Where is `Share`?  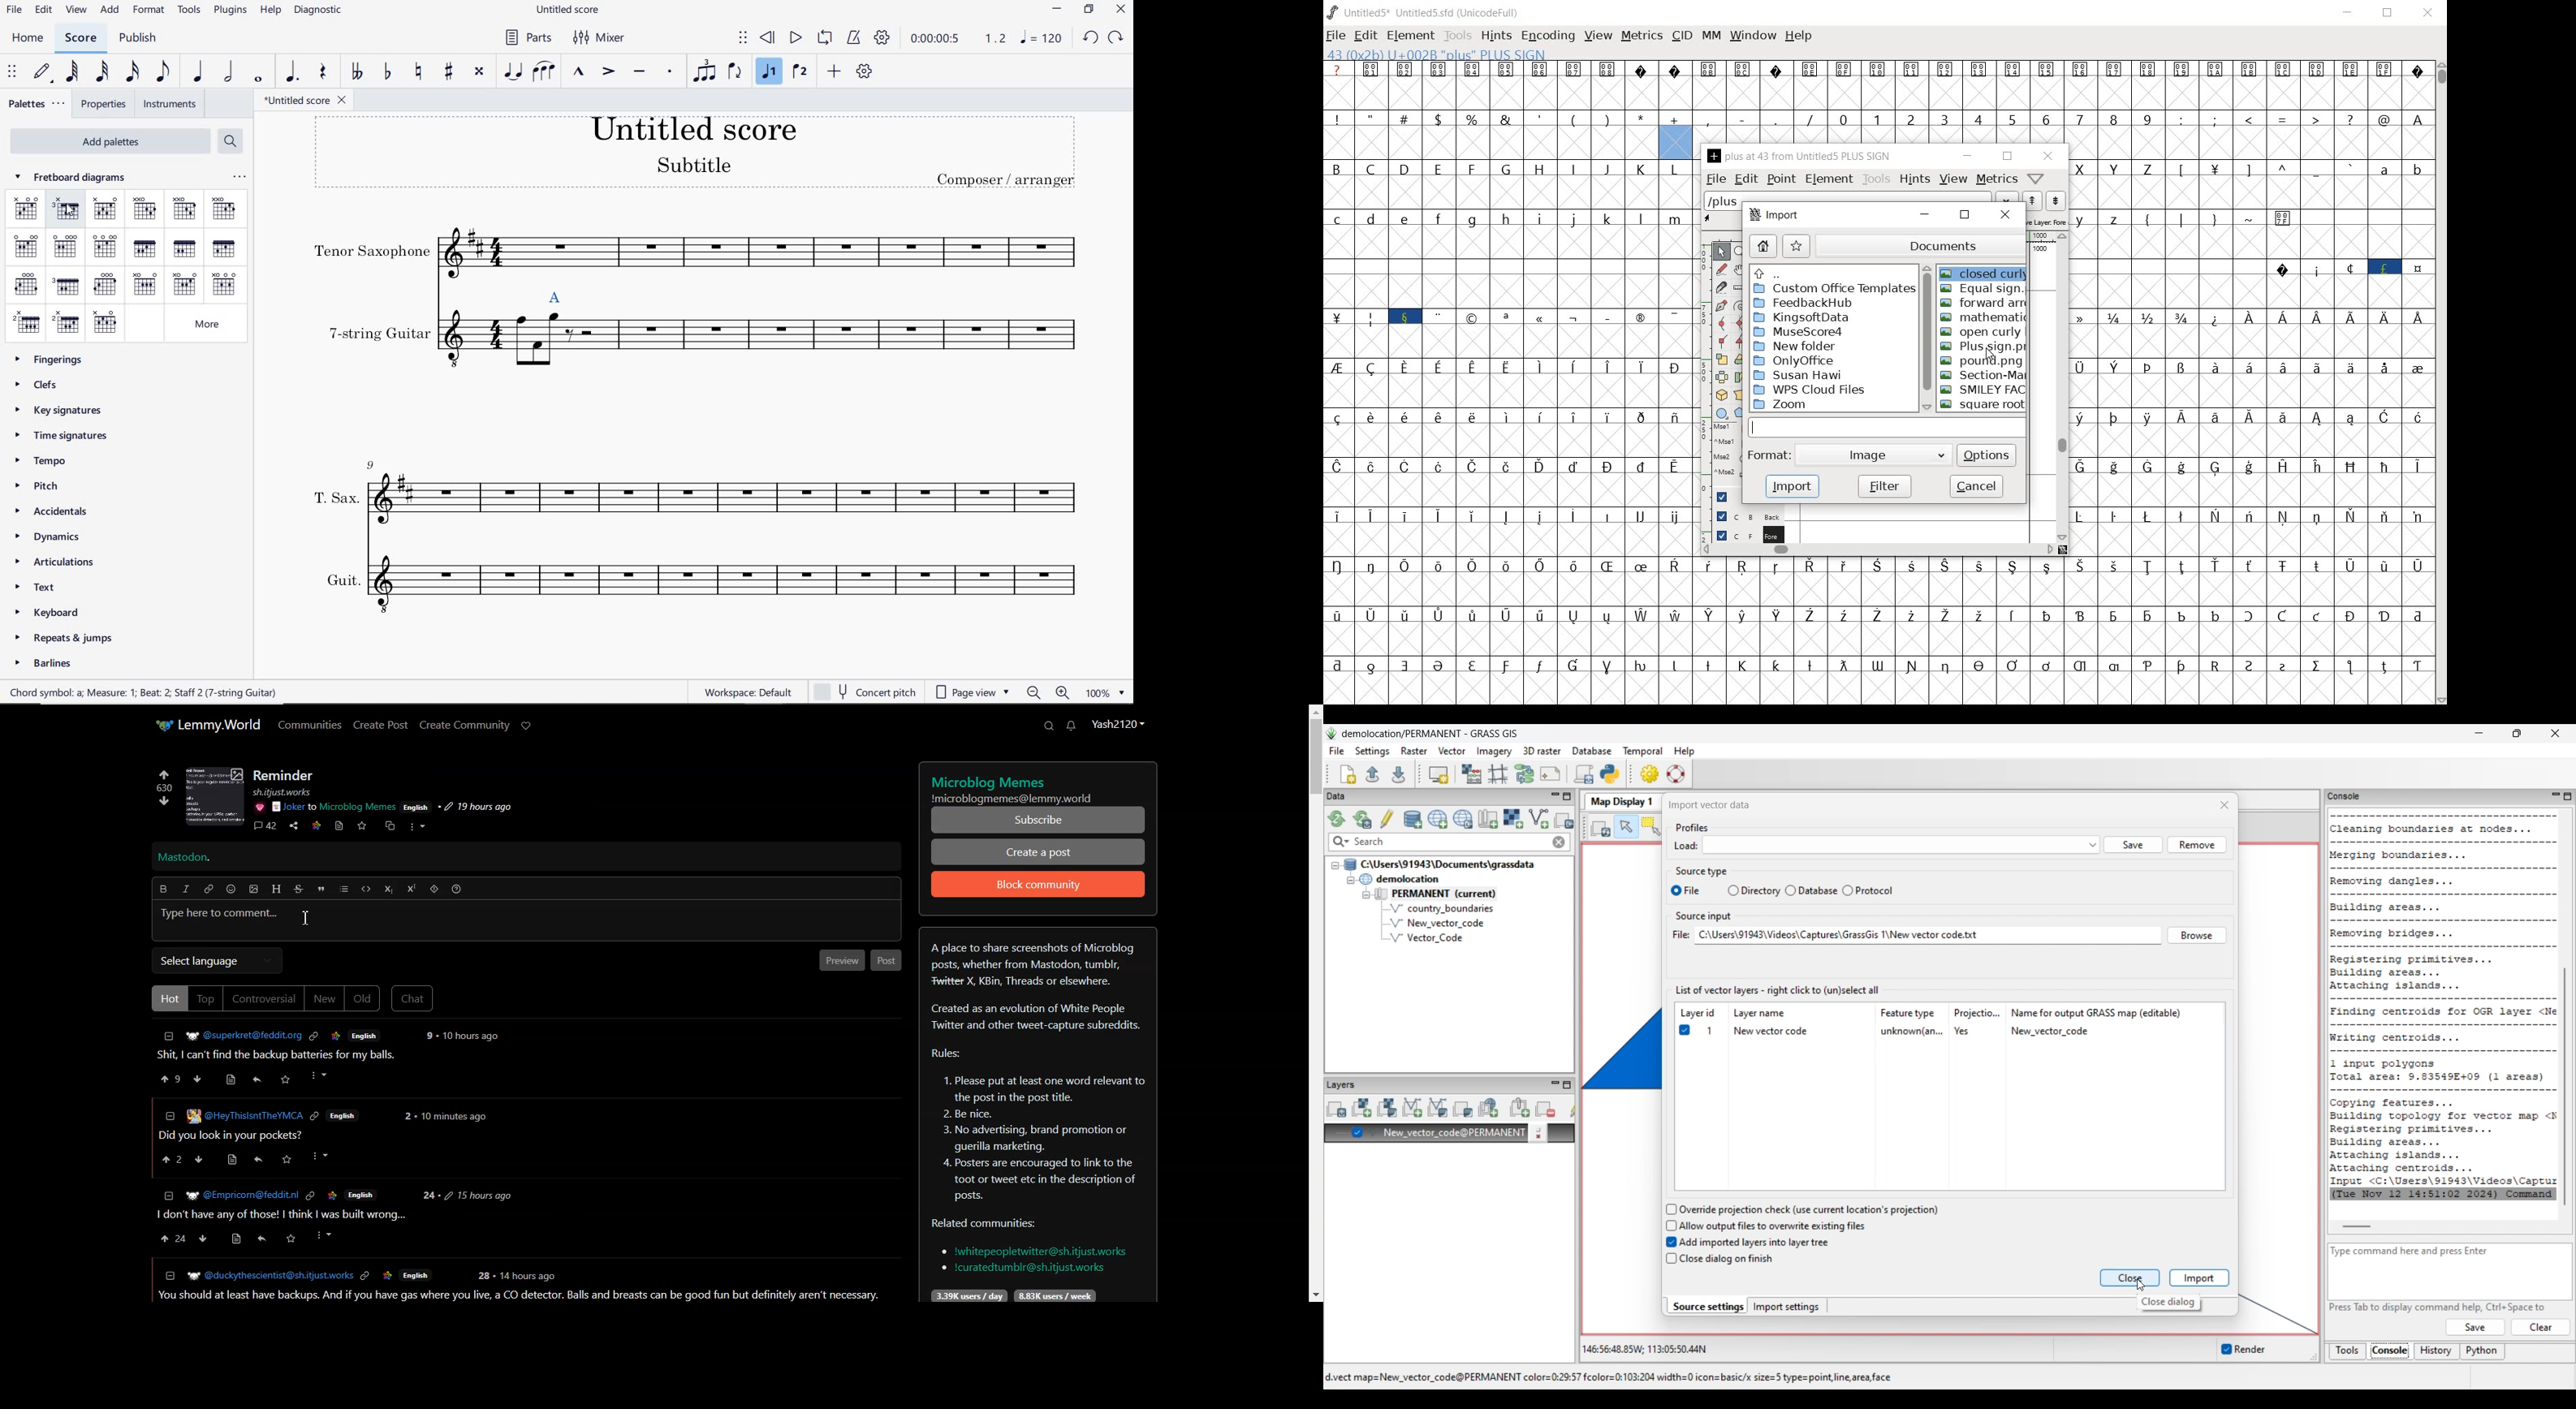
Share is located at coordinates (294, 826).